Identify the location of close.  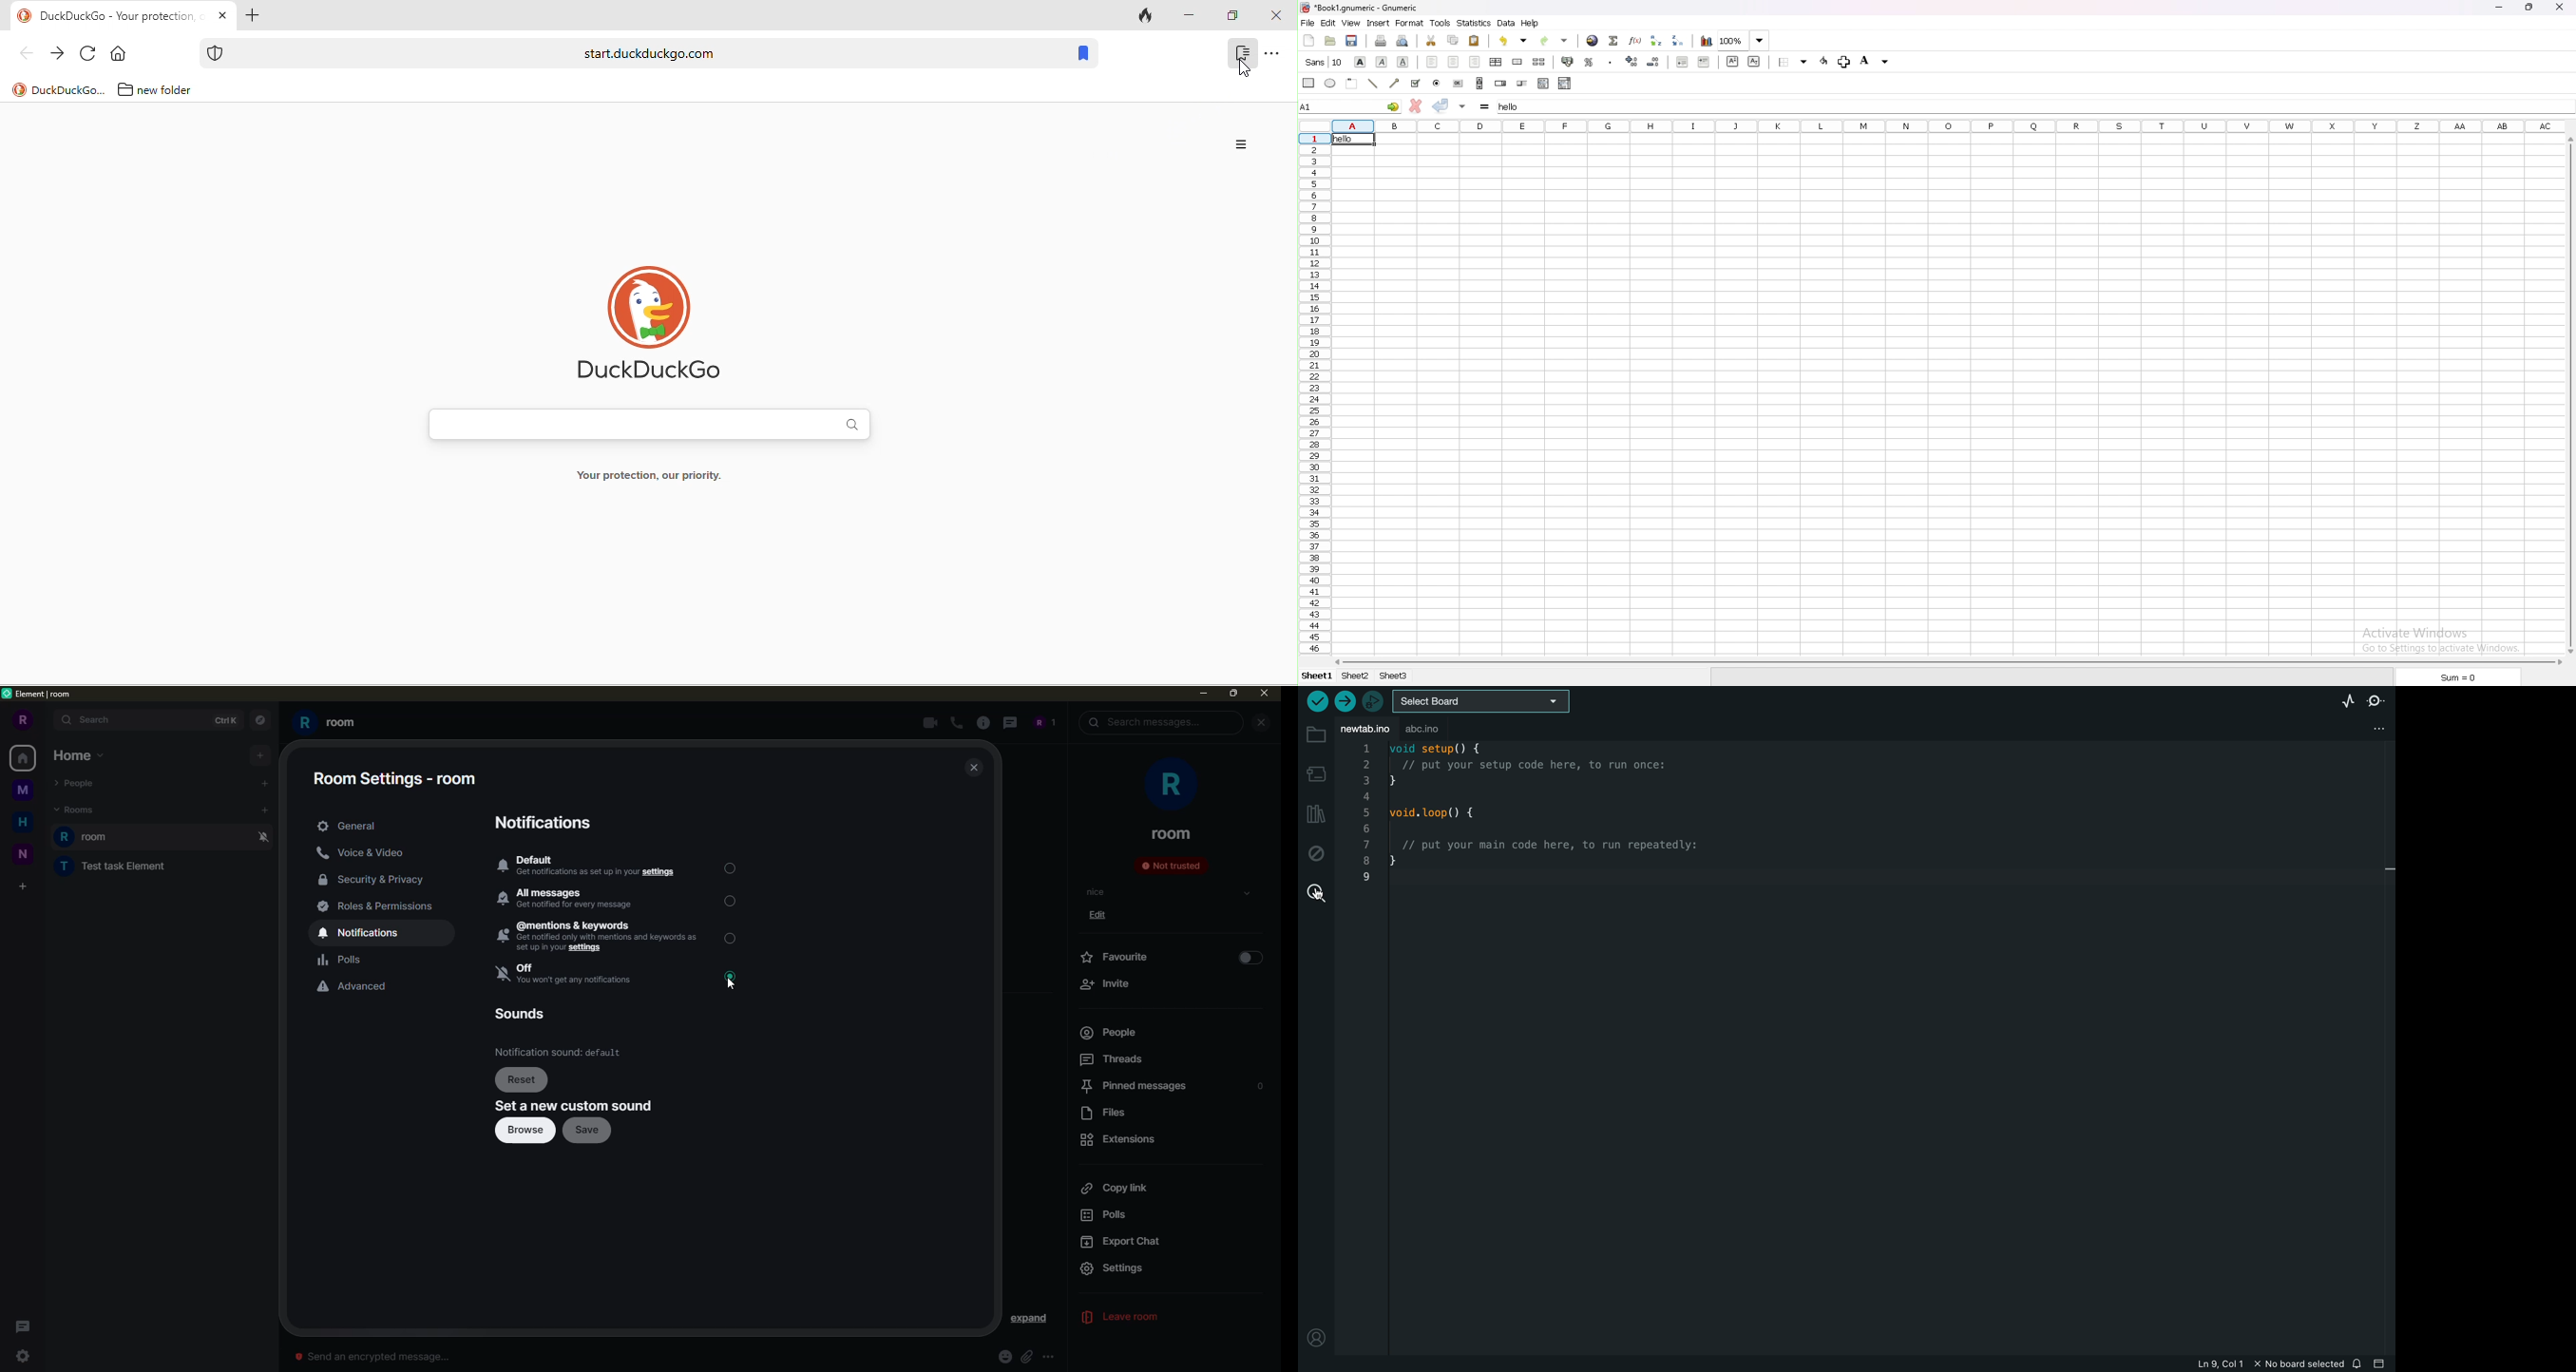
(1263, 695).